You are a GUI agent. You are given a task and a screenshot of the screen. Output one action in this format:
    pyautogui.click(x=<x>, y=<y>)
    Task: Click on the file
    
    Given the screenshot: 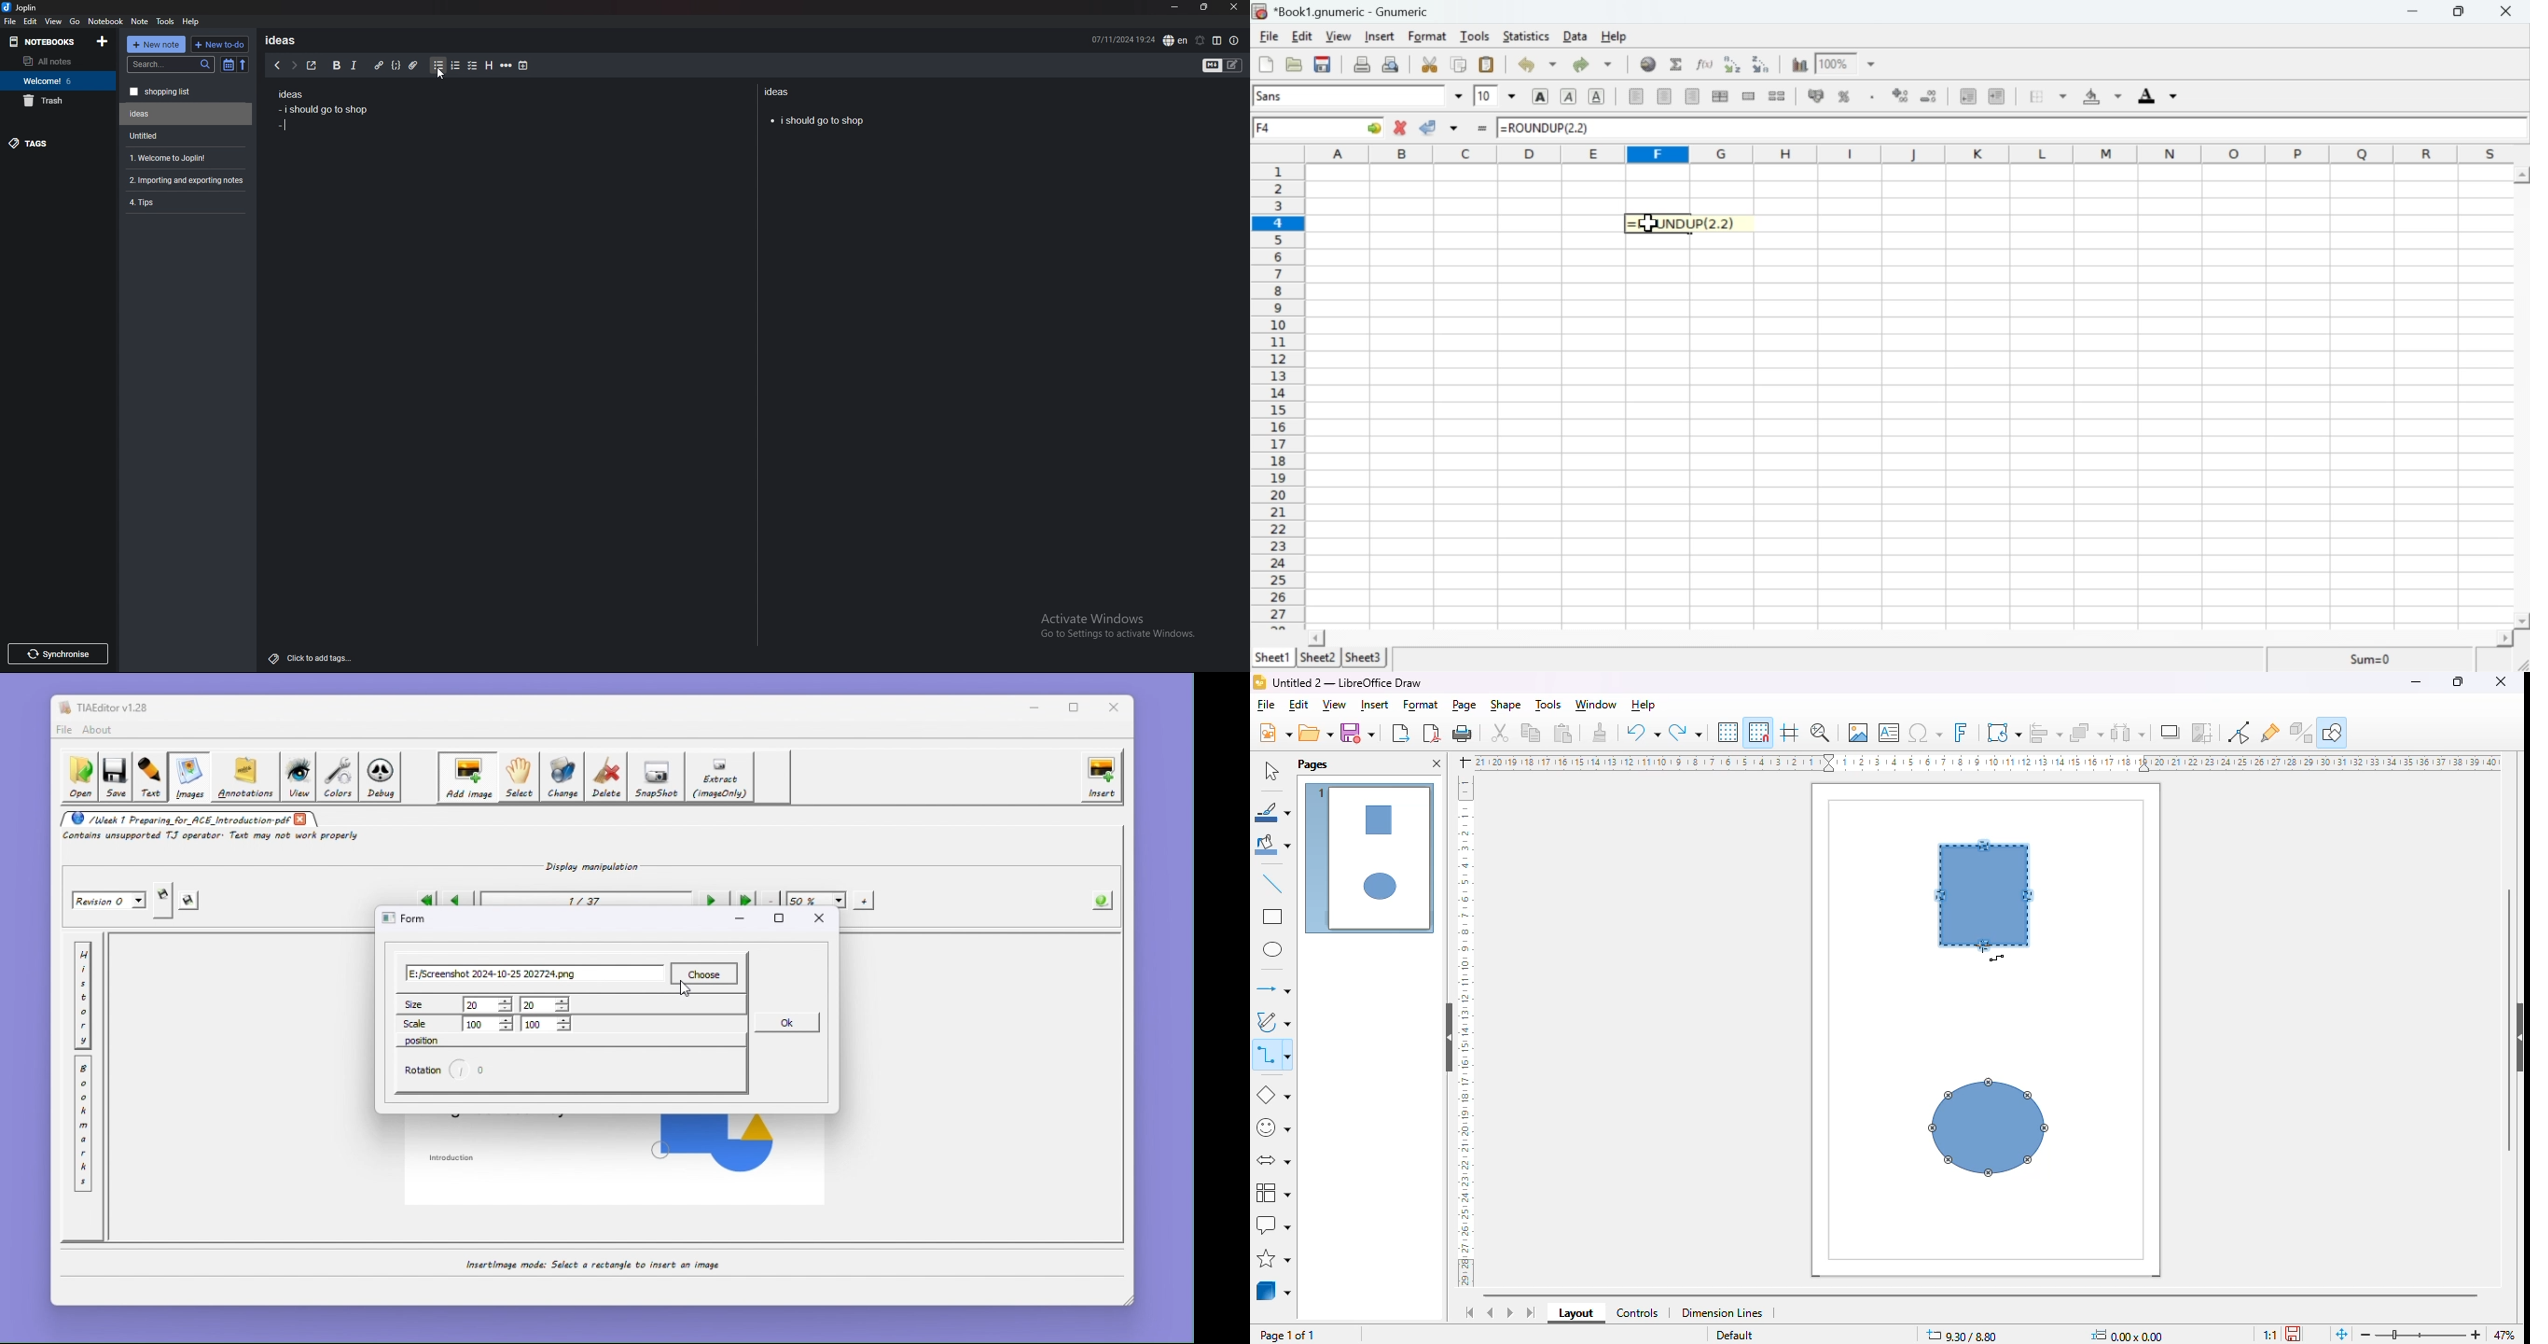 What is the action you would take?
    pyautogui.click(x=10, y=21)
    